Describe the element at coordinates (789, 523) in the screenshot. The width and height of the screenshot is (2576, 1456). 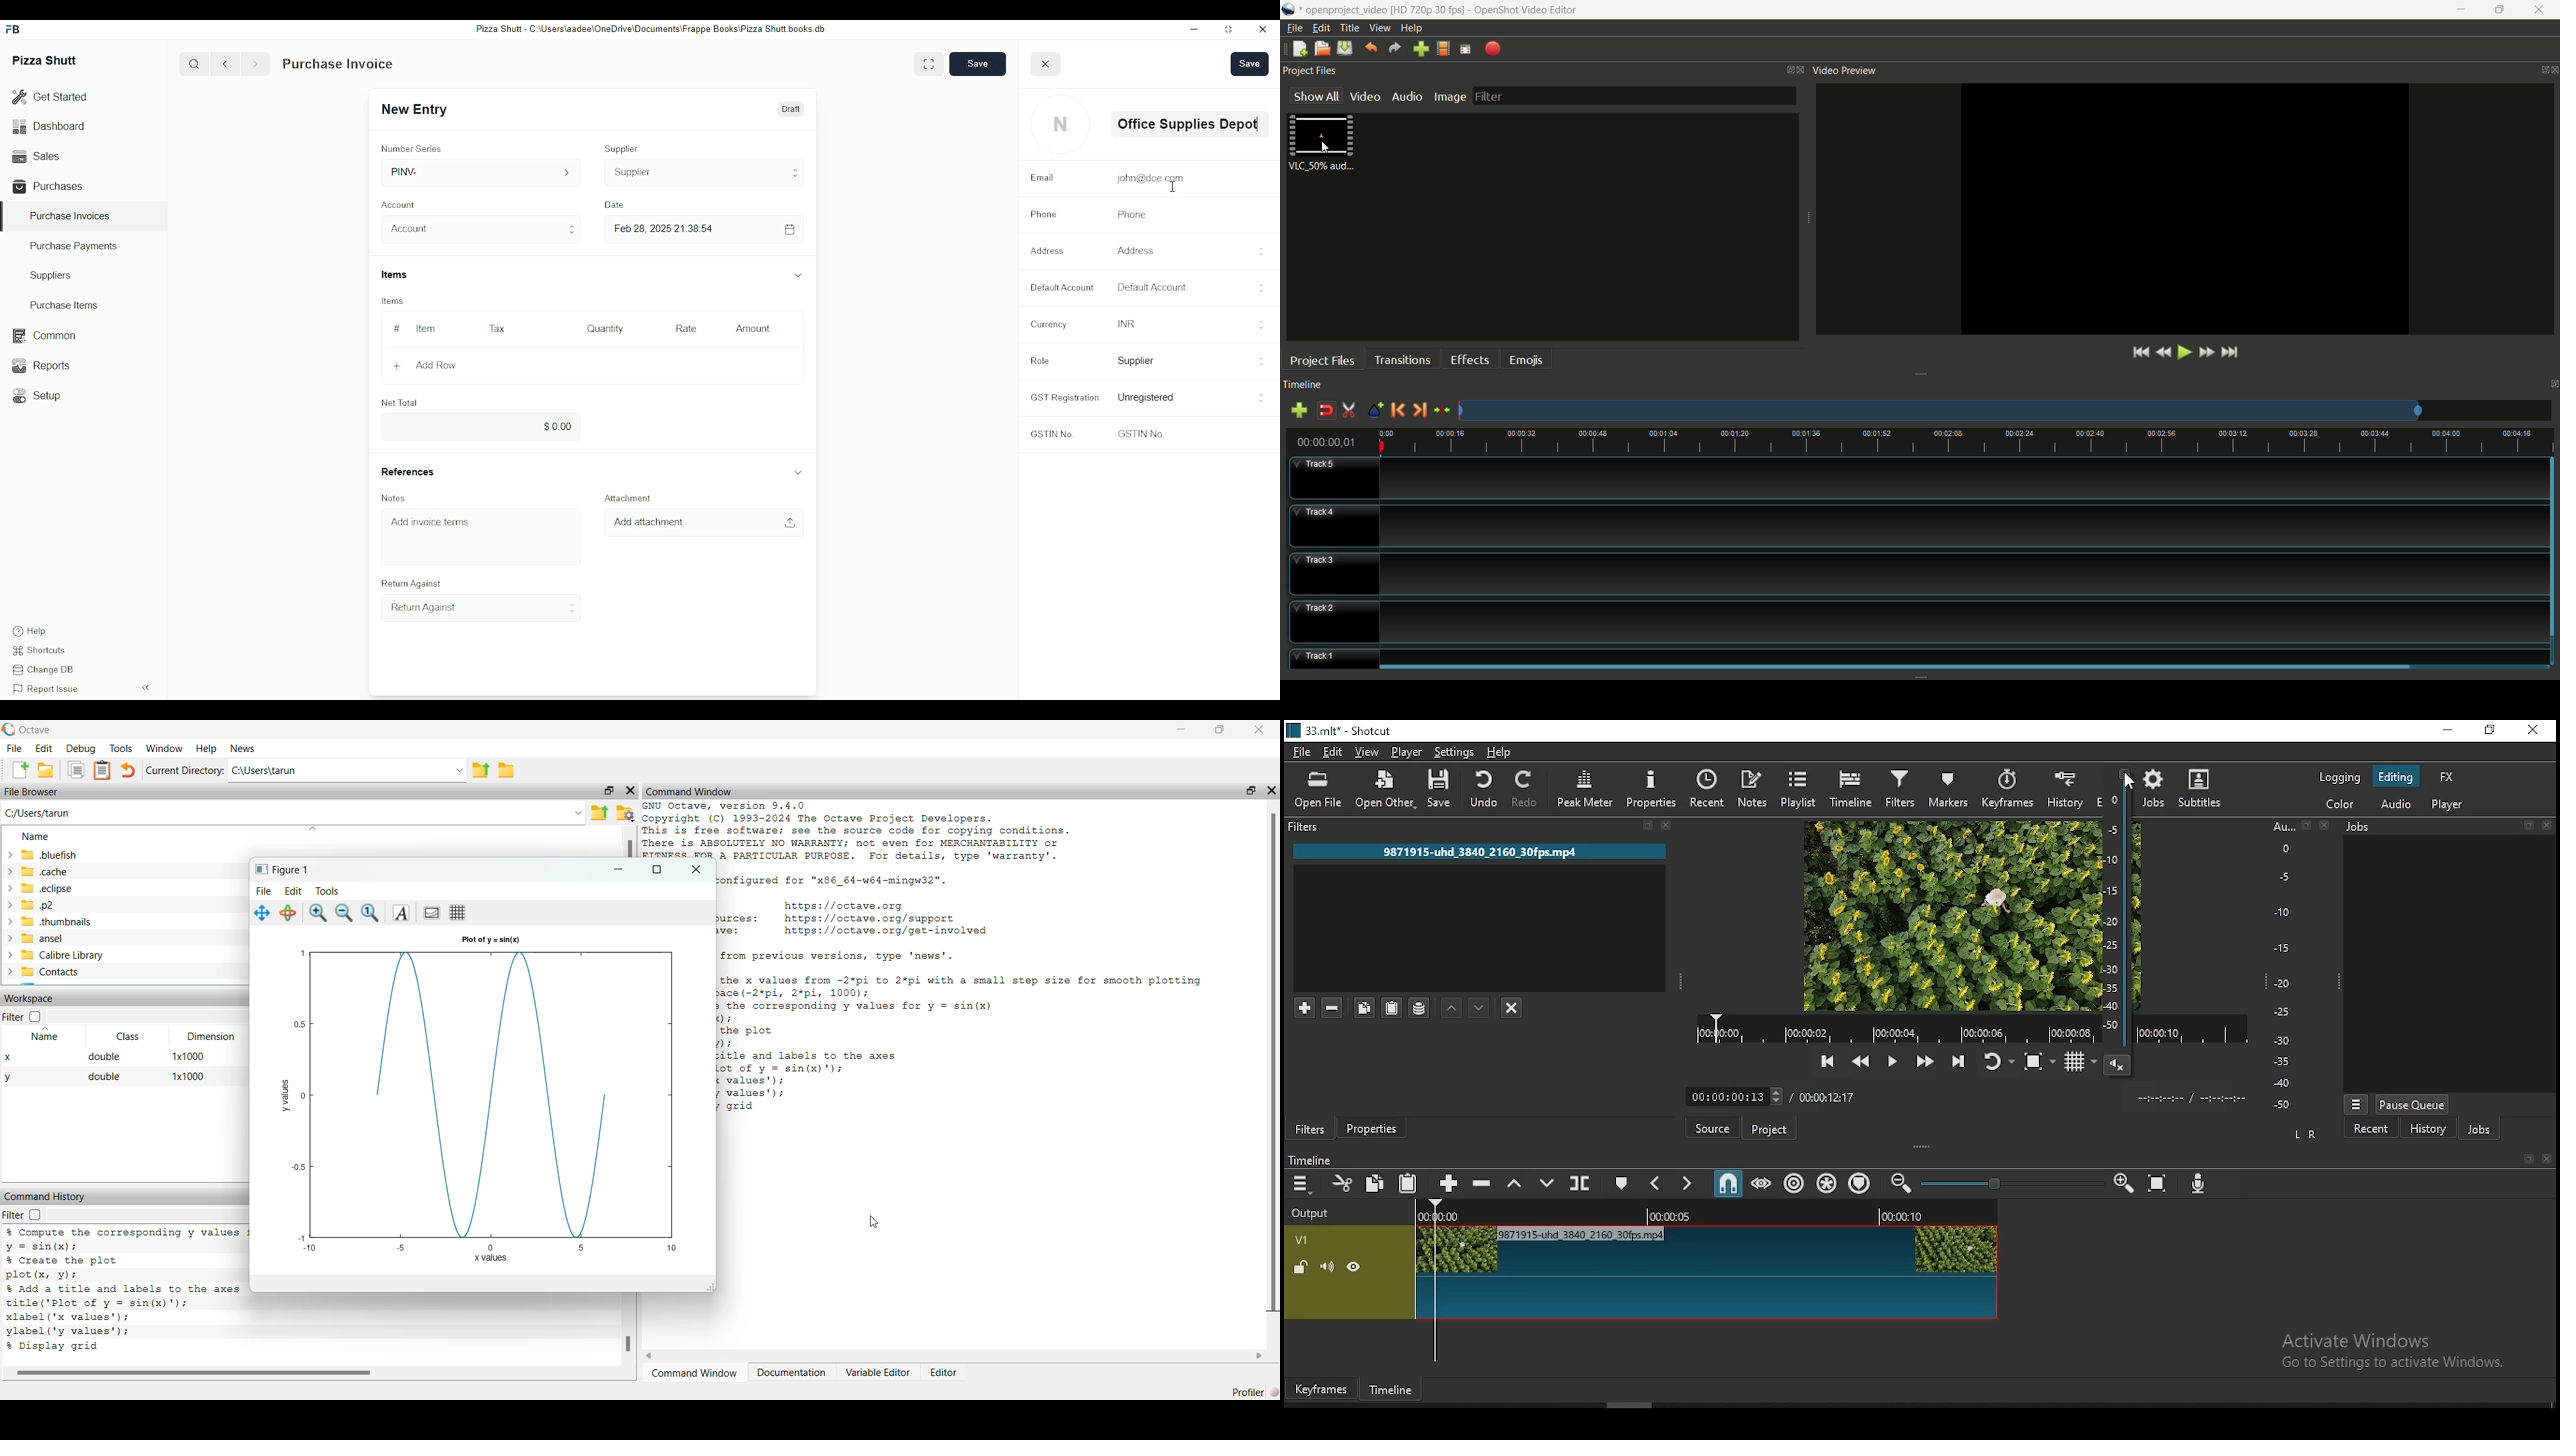
I see `upload` at that location.